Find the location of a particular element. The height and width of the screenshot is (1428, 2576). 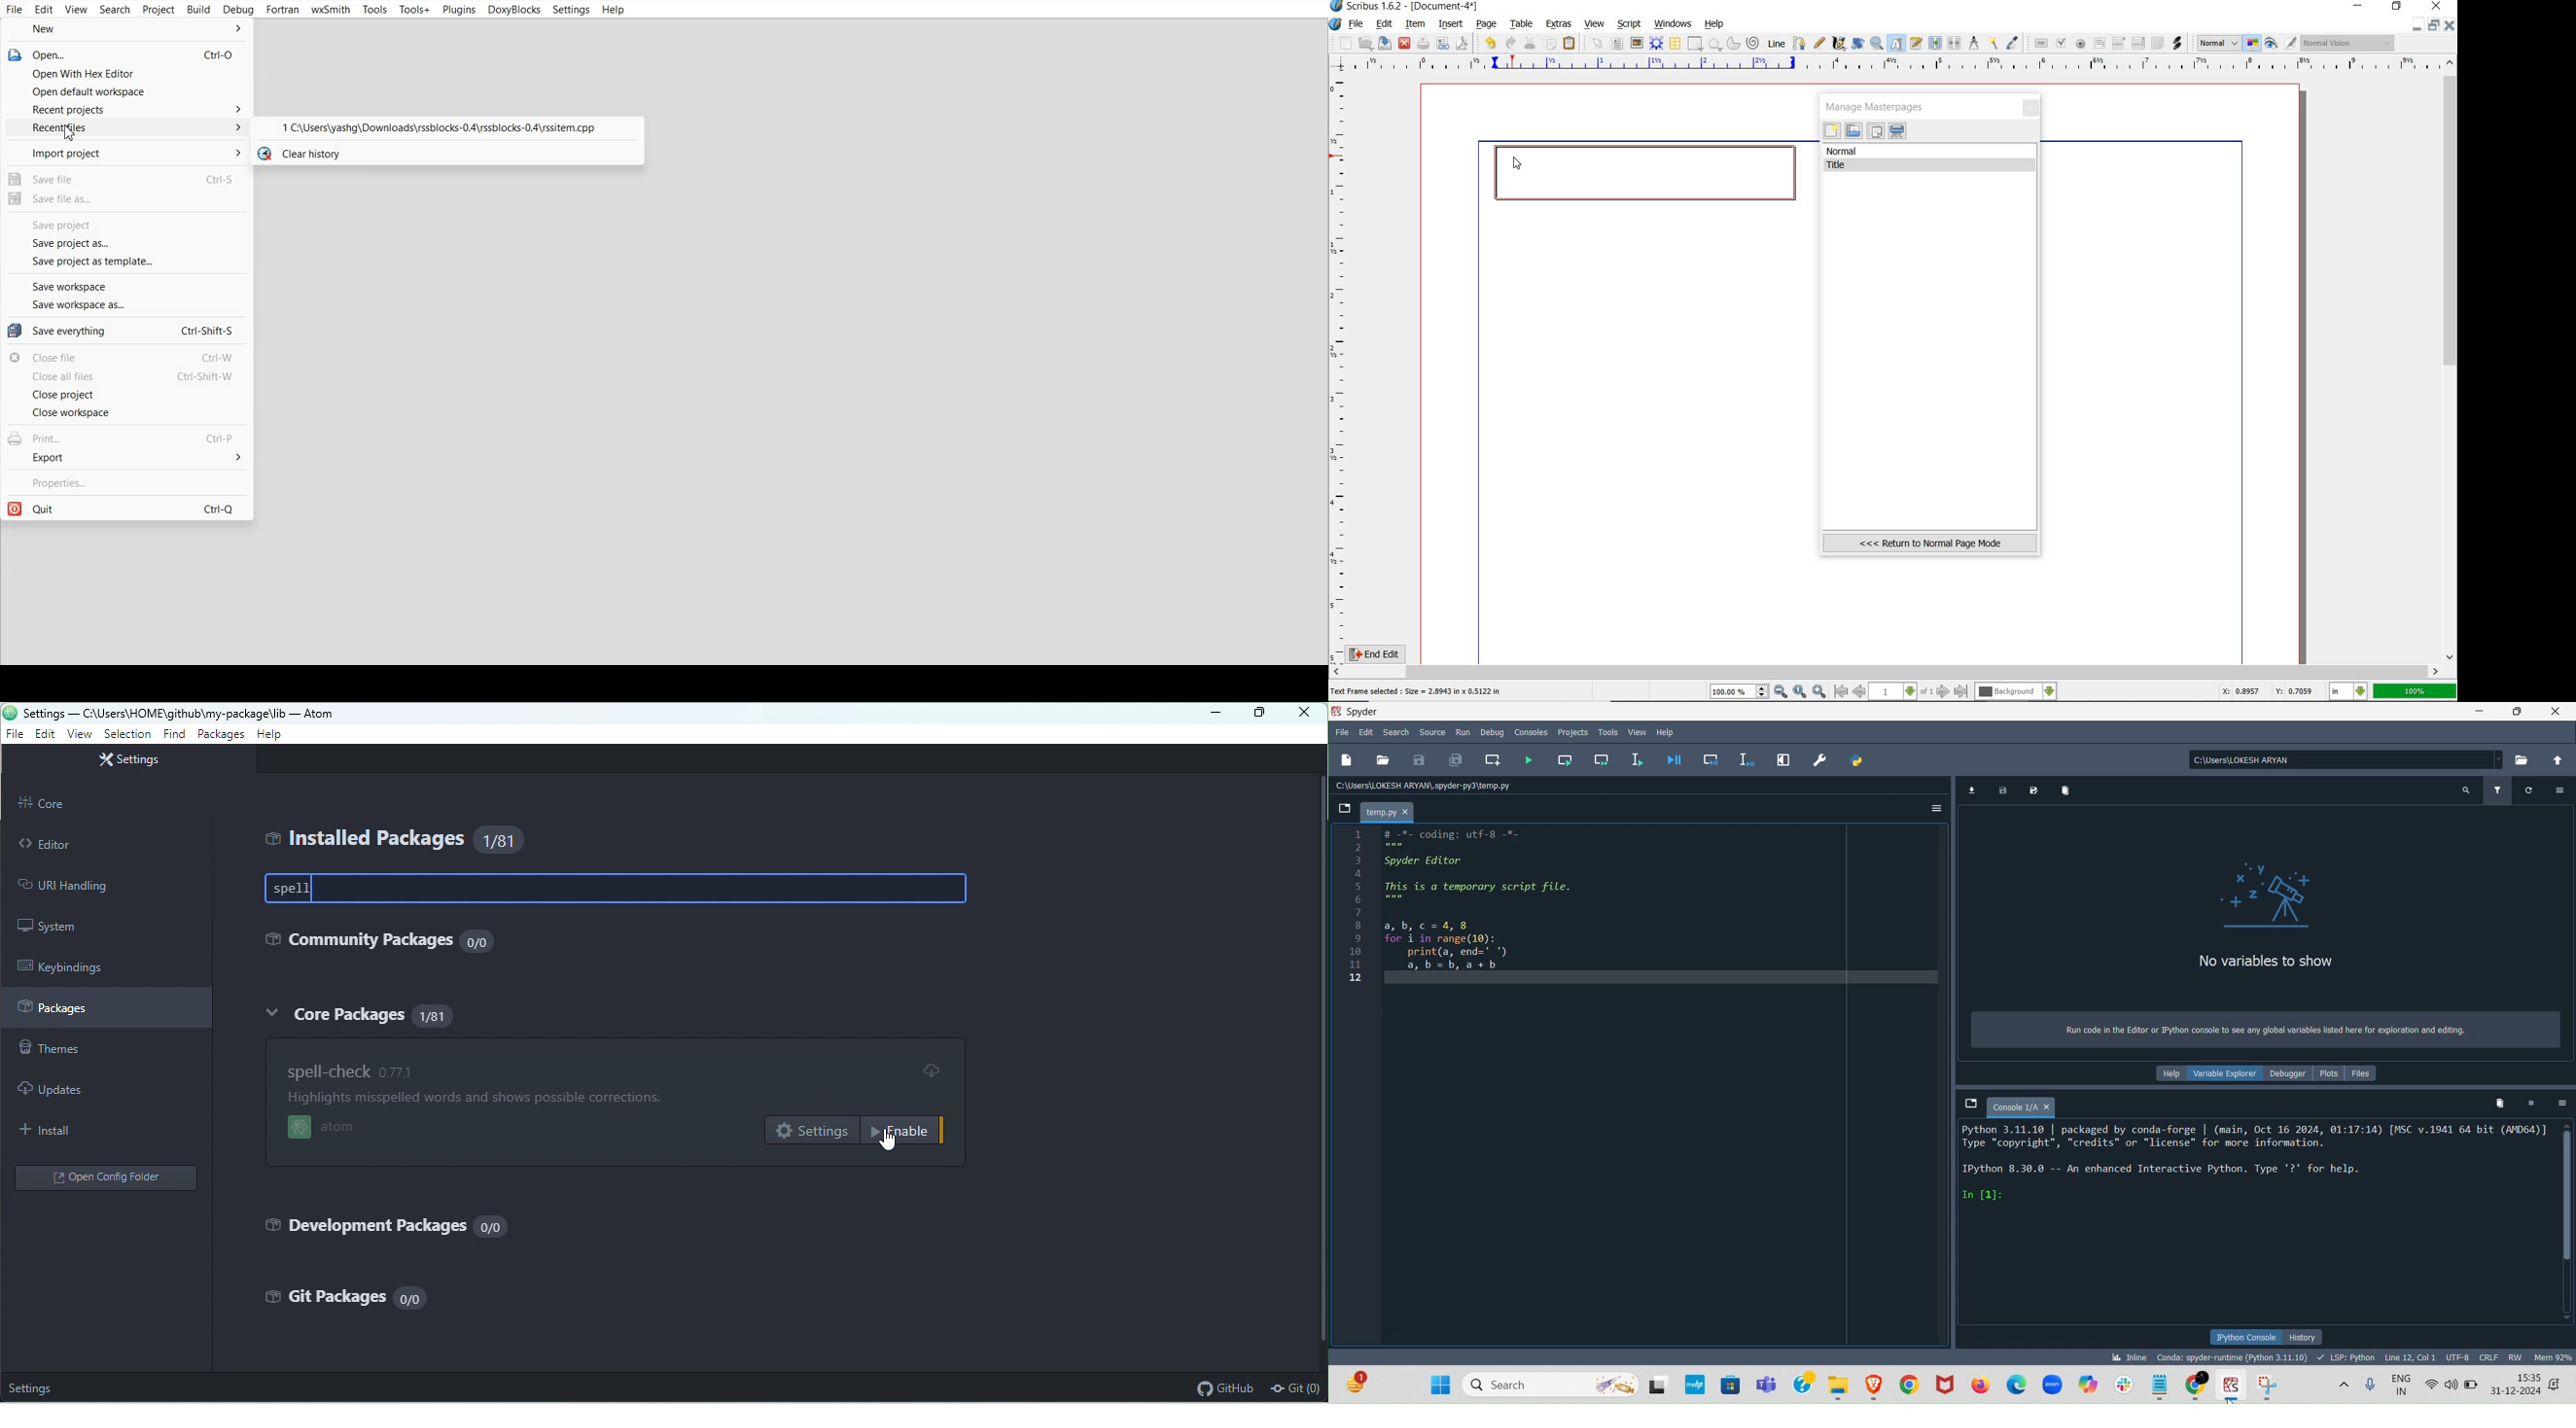

Encoding is located at coordinates (2459, 1357).